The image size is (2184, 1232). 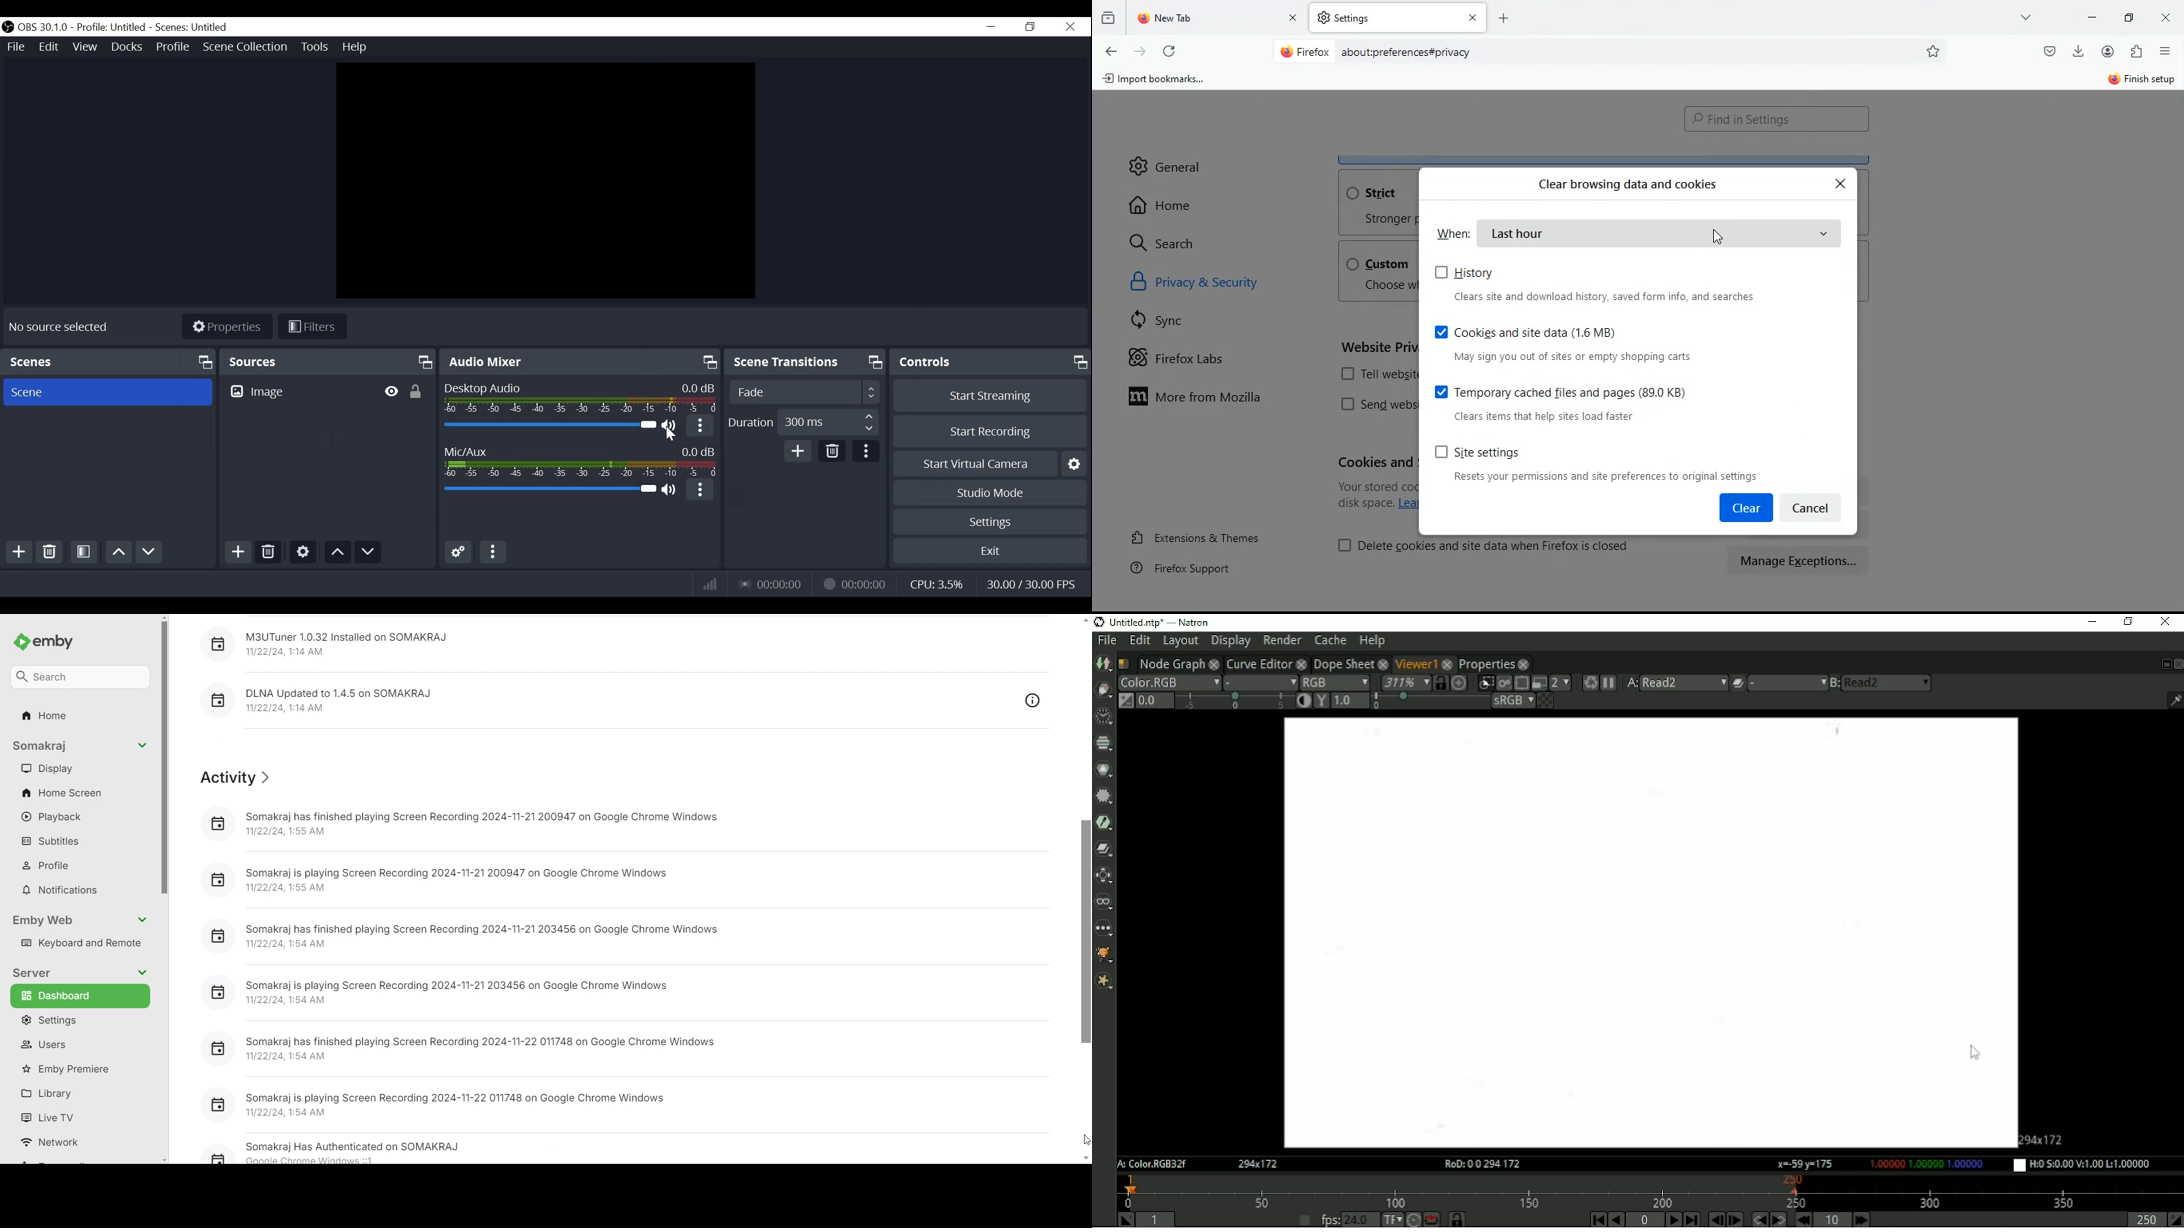 What do you see at coordinates (118, 553) in the screenshot?
I see `Move Up` at bounding box center [118, 553].